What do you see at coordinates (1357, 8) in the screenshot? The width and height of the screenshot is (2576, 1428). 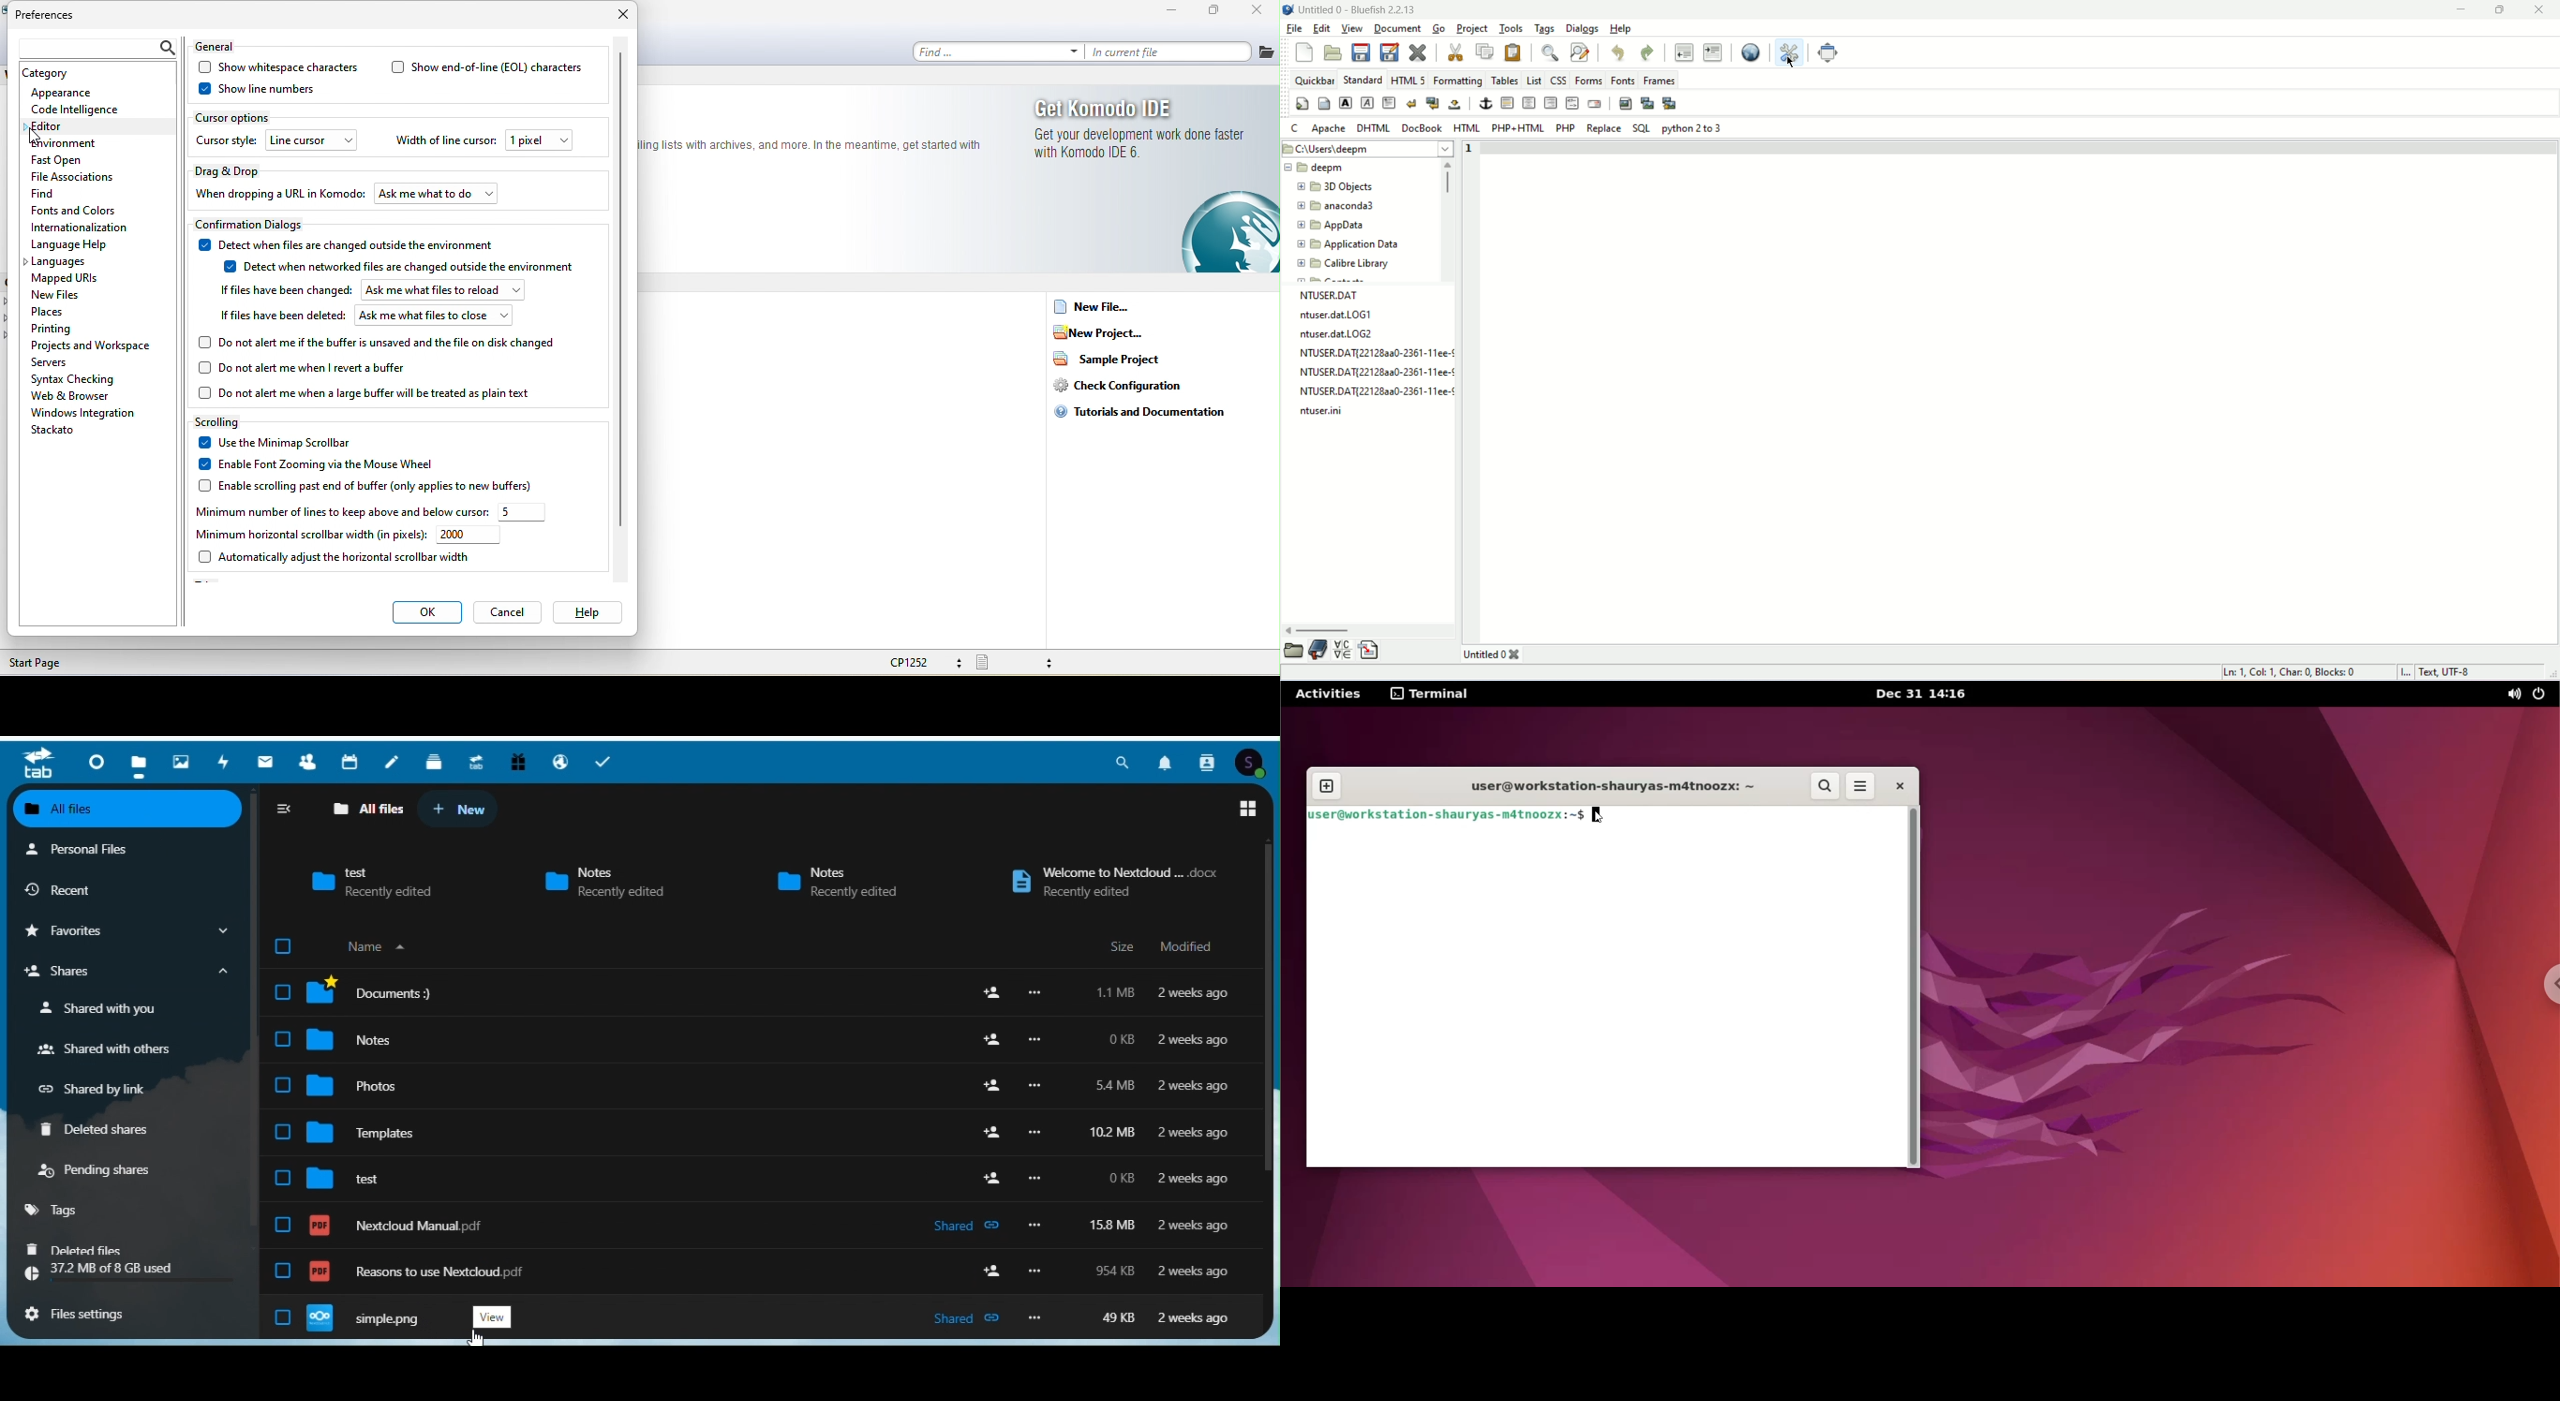 I see `title` at bounding box center [1357, 8].